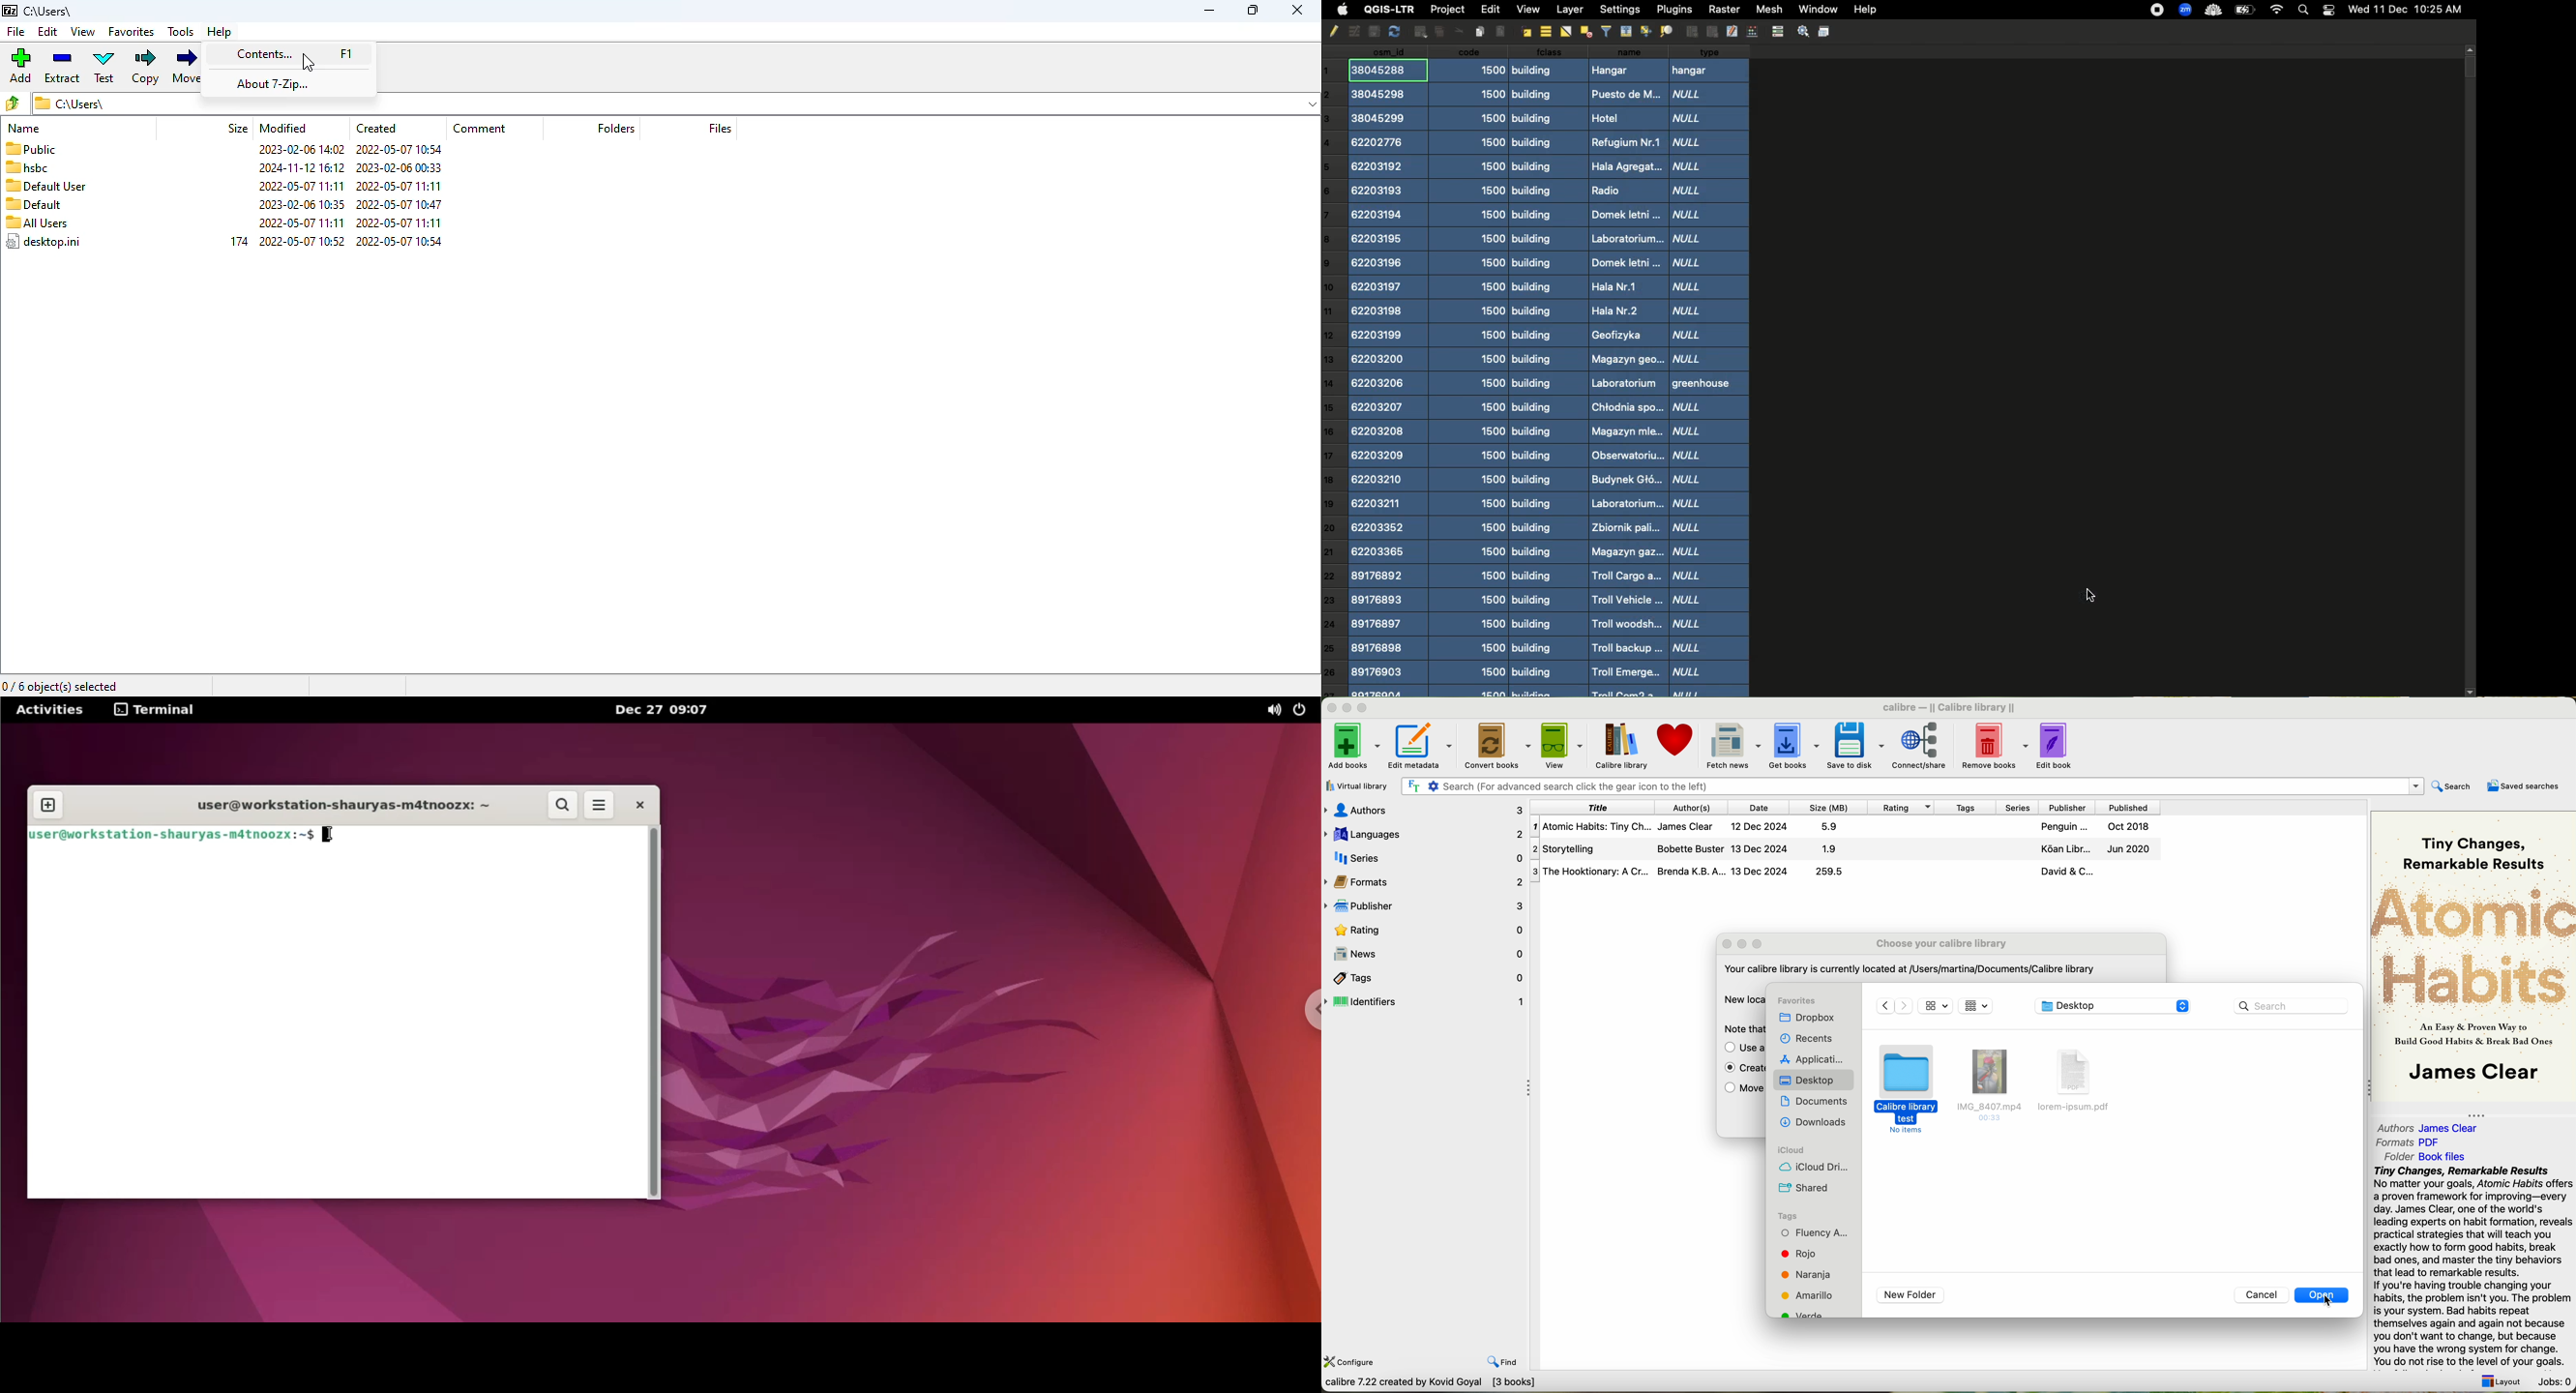 The width and height of the screenshot is (2576, 1400). Describe the element at coordinates (1791, 1150) in the screenshot. I see `icloud` at that location.